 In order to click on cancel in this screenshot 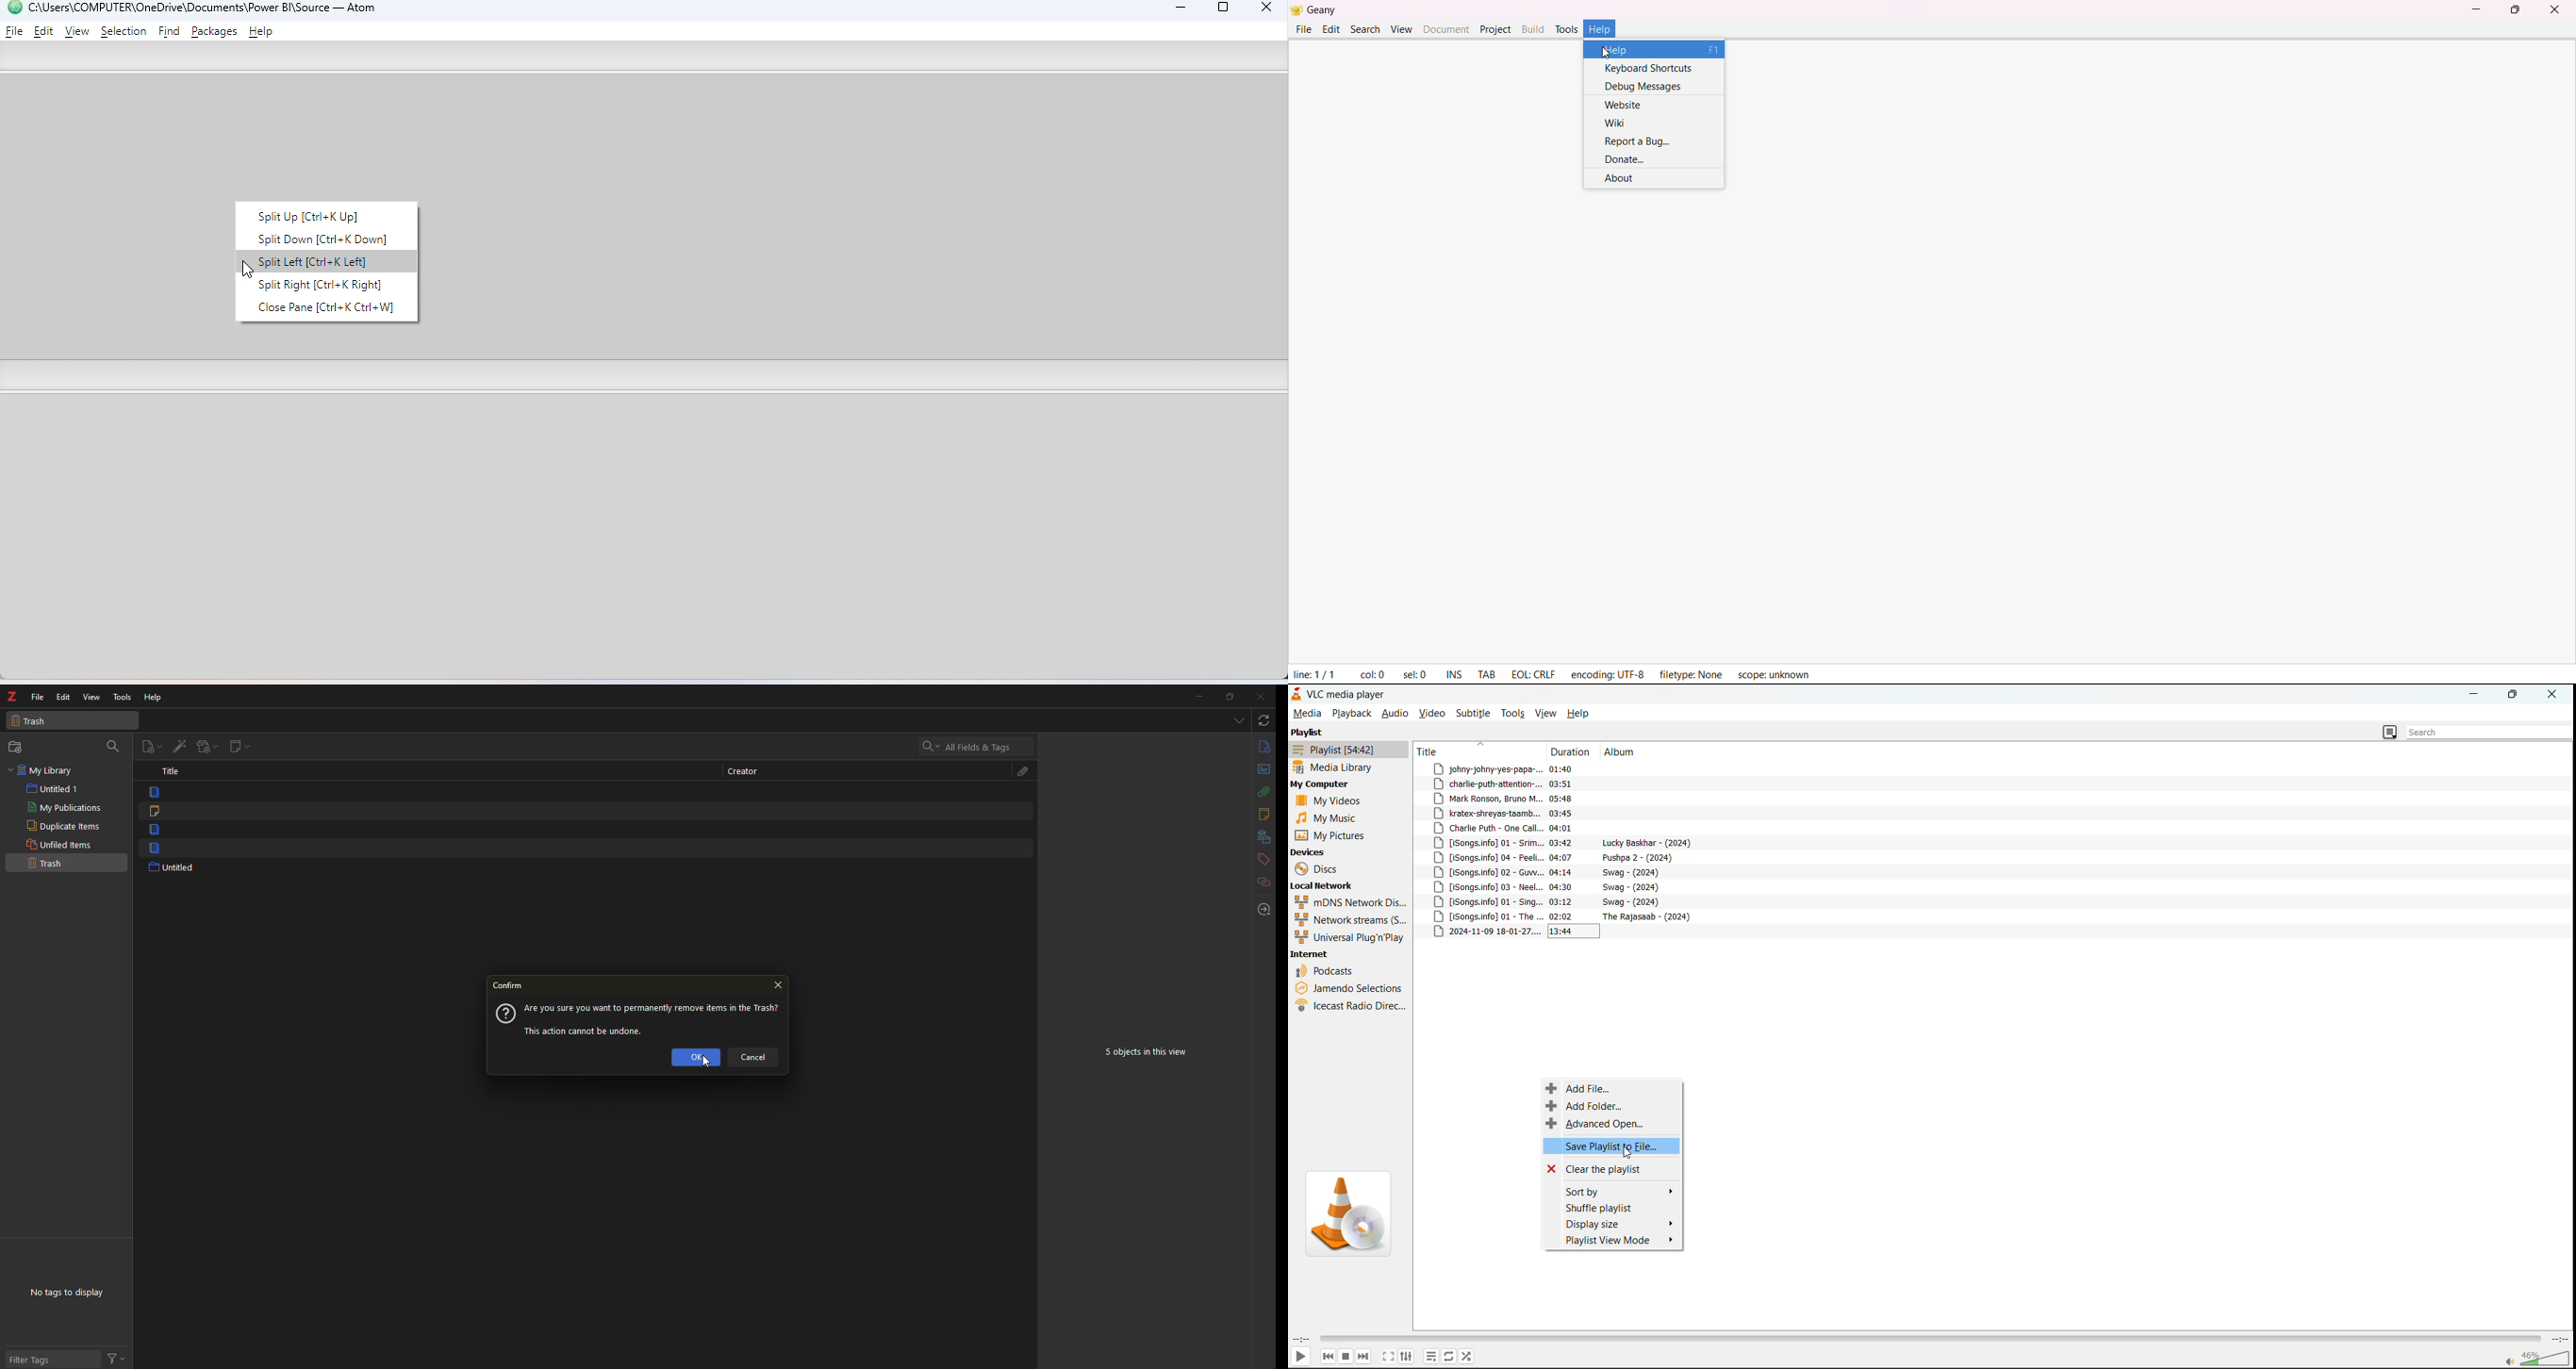, I will do `click(756, 1057)`.